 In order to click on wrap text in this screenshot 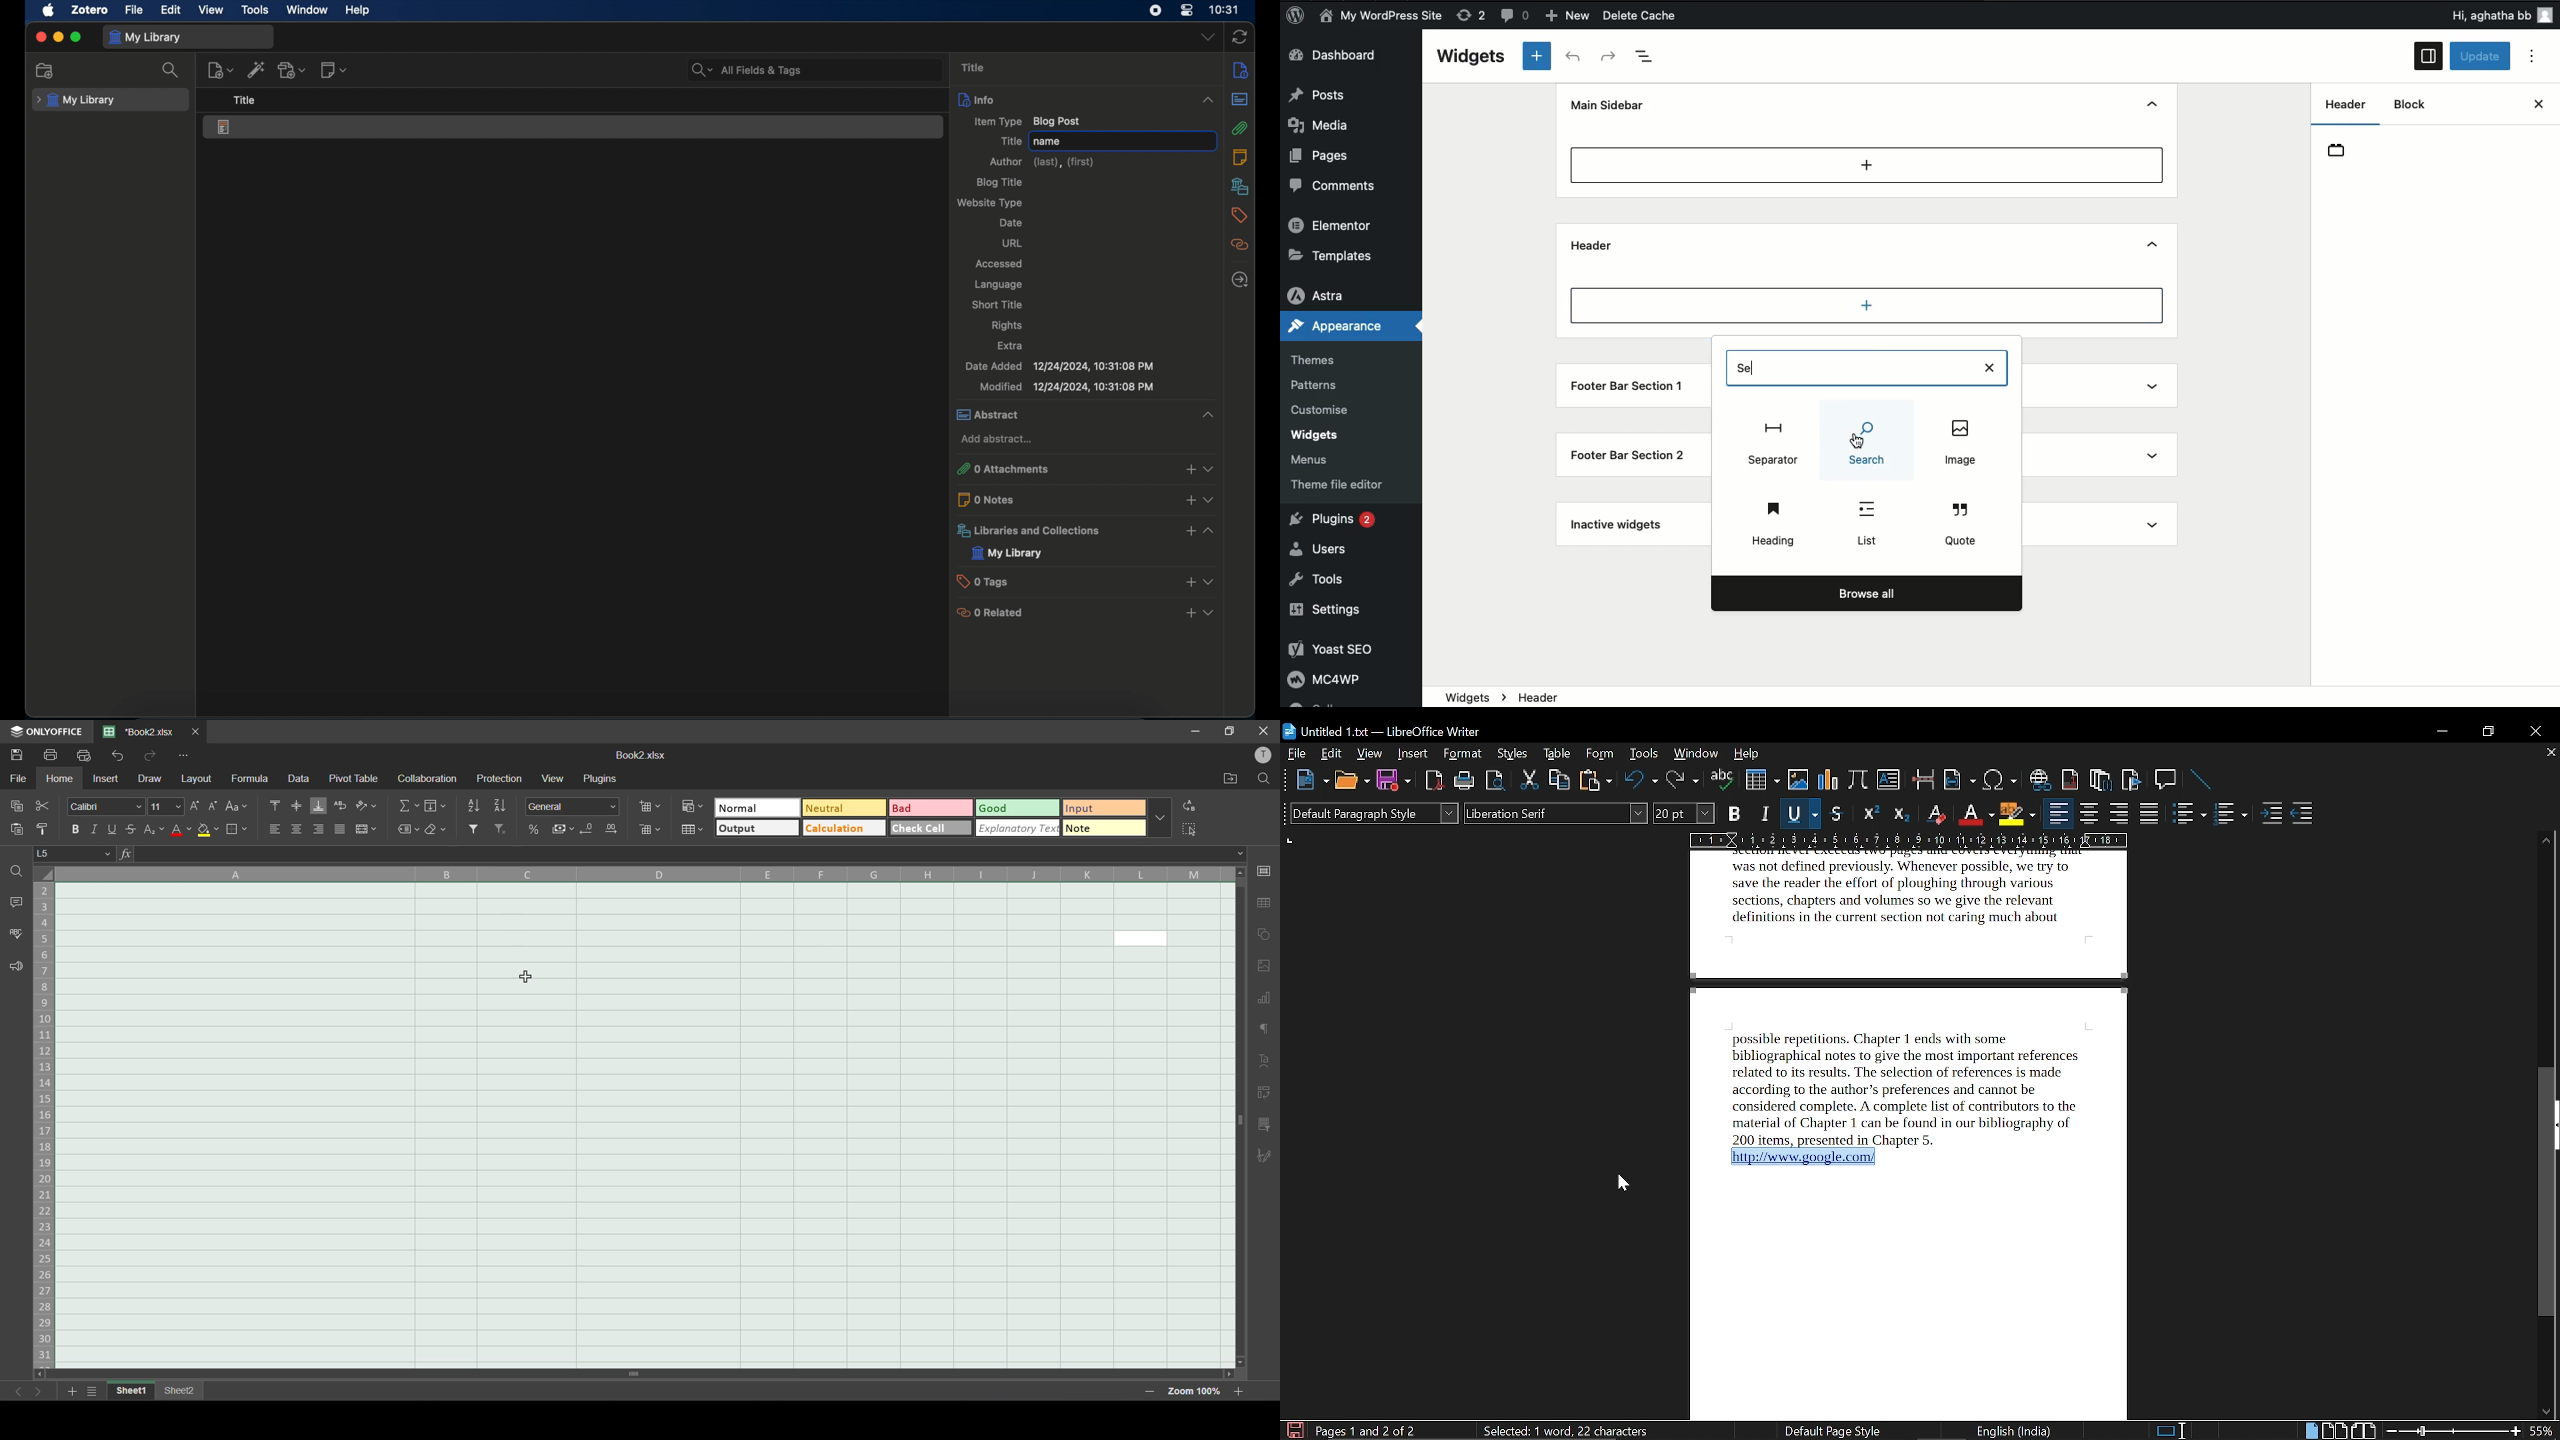, I will do `click(339, 807)`.